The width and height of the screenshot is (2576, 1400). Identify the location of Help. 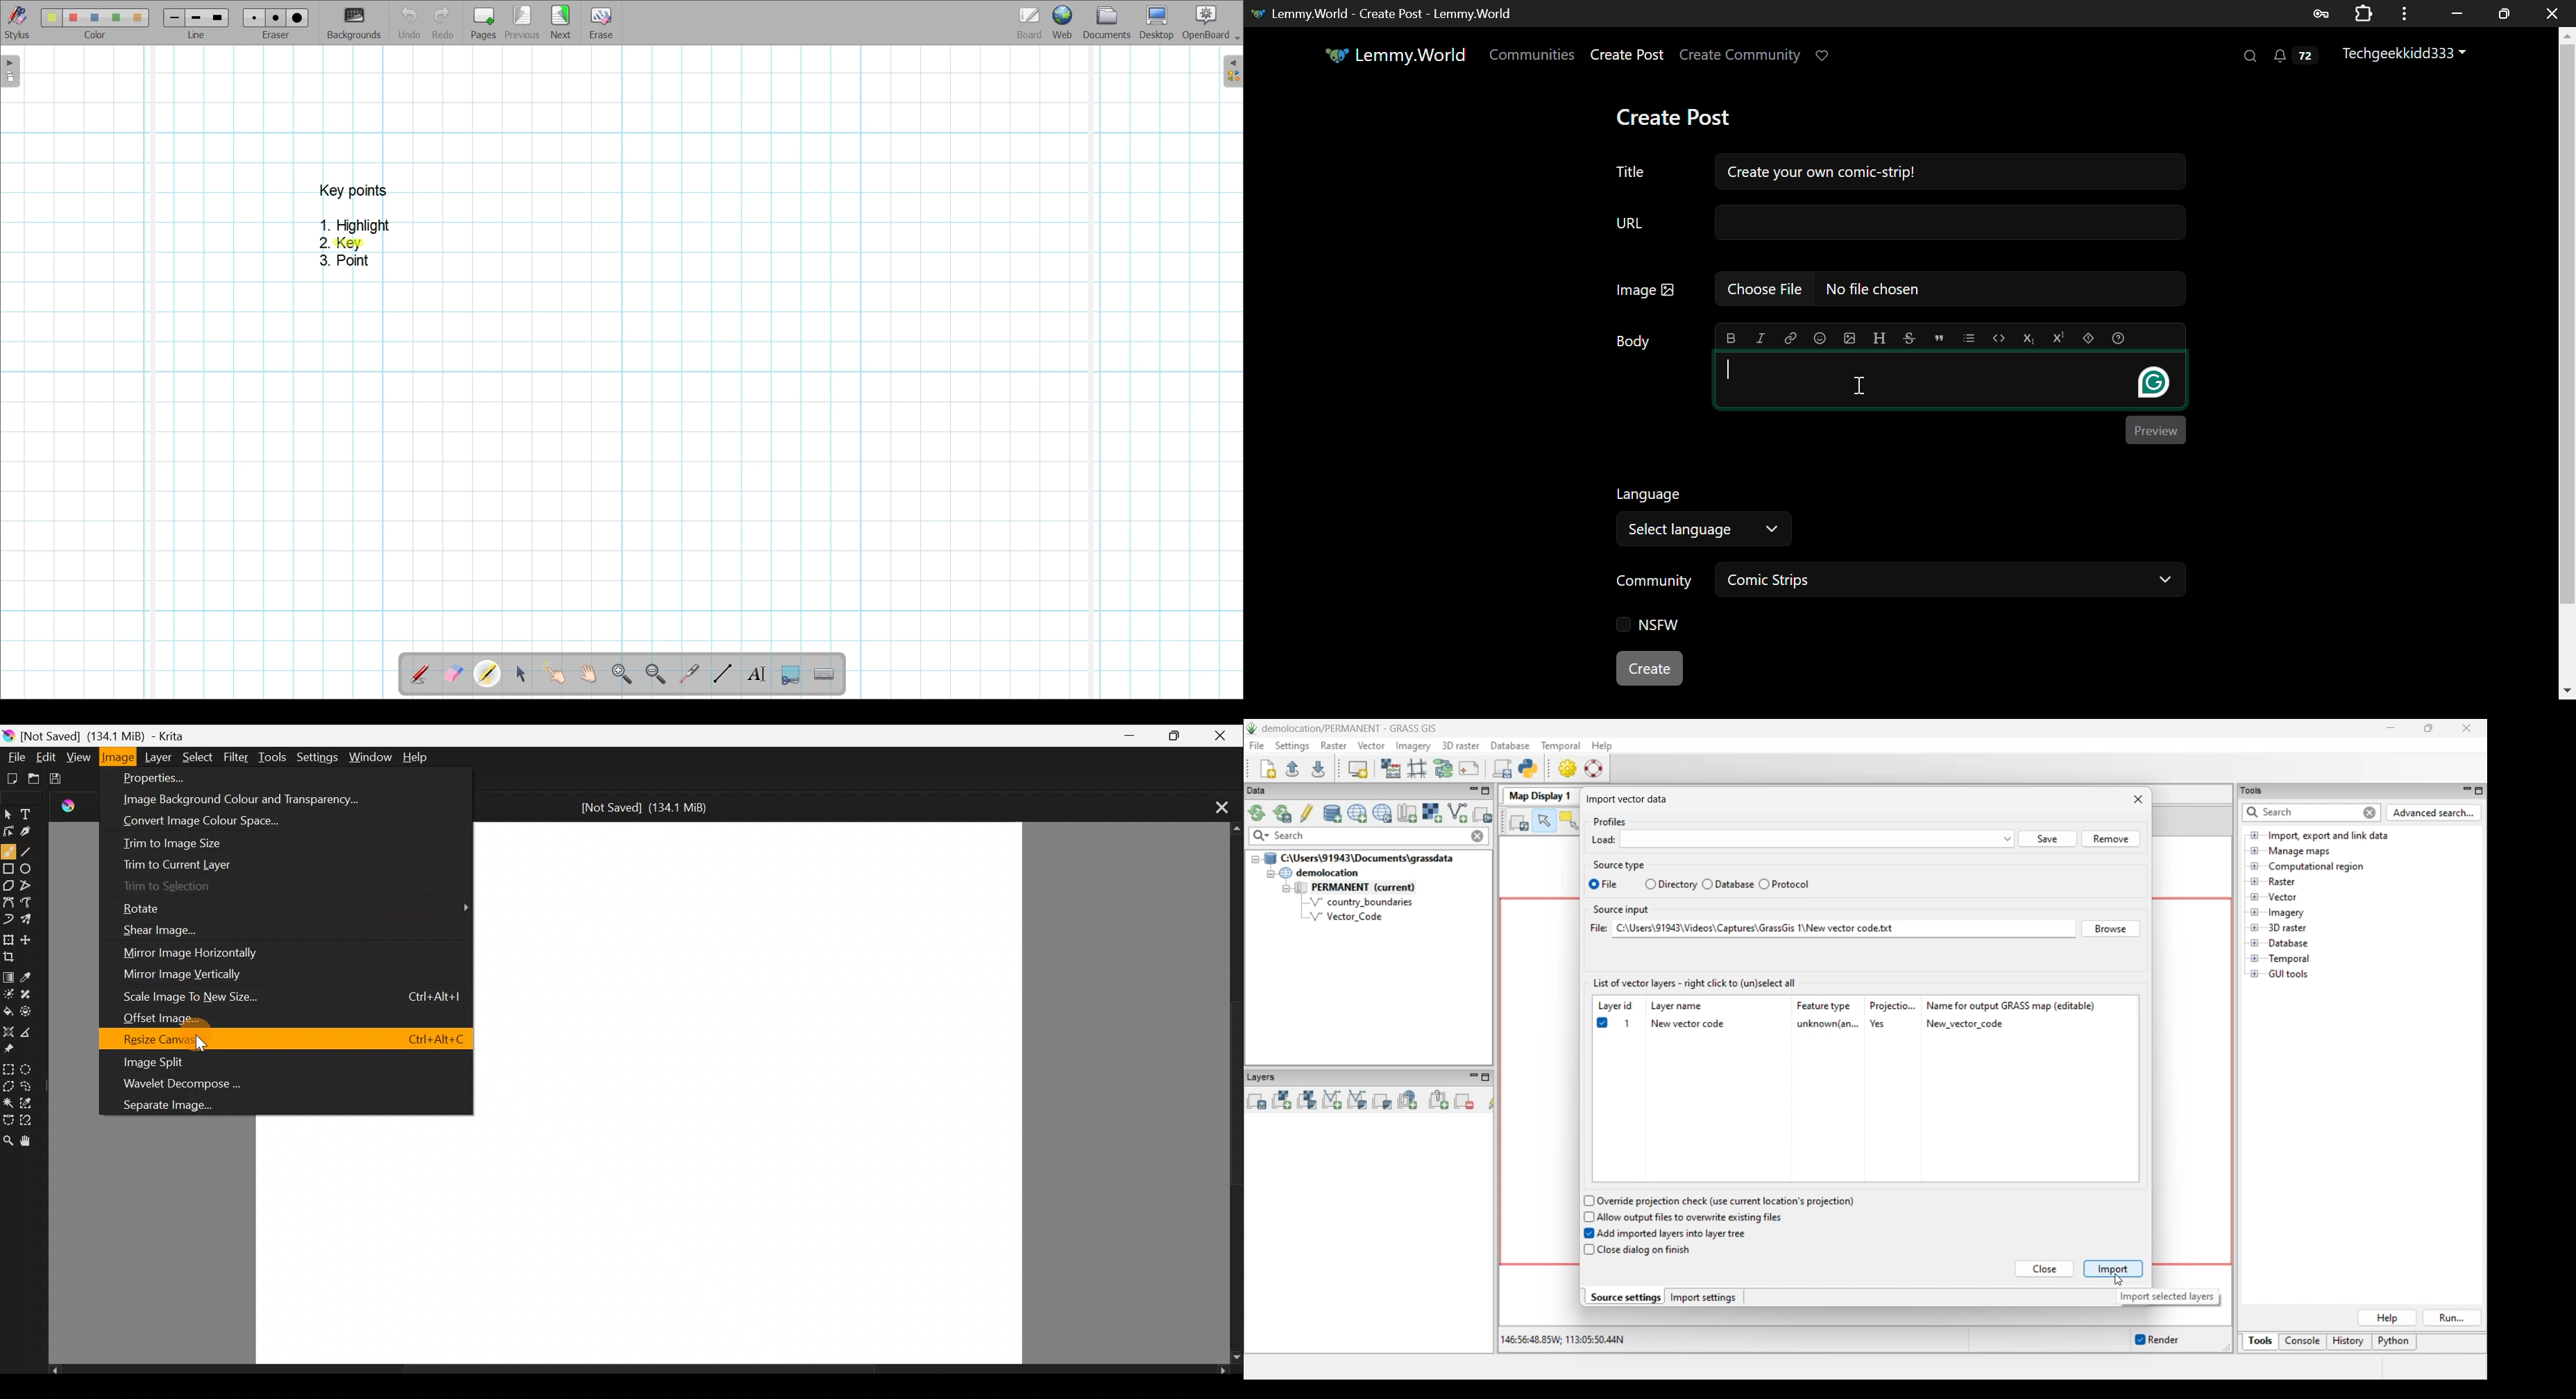
(419, 753).